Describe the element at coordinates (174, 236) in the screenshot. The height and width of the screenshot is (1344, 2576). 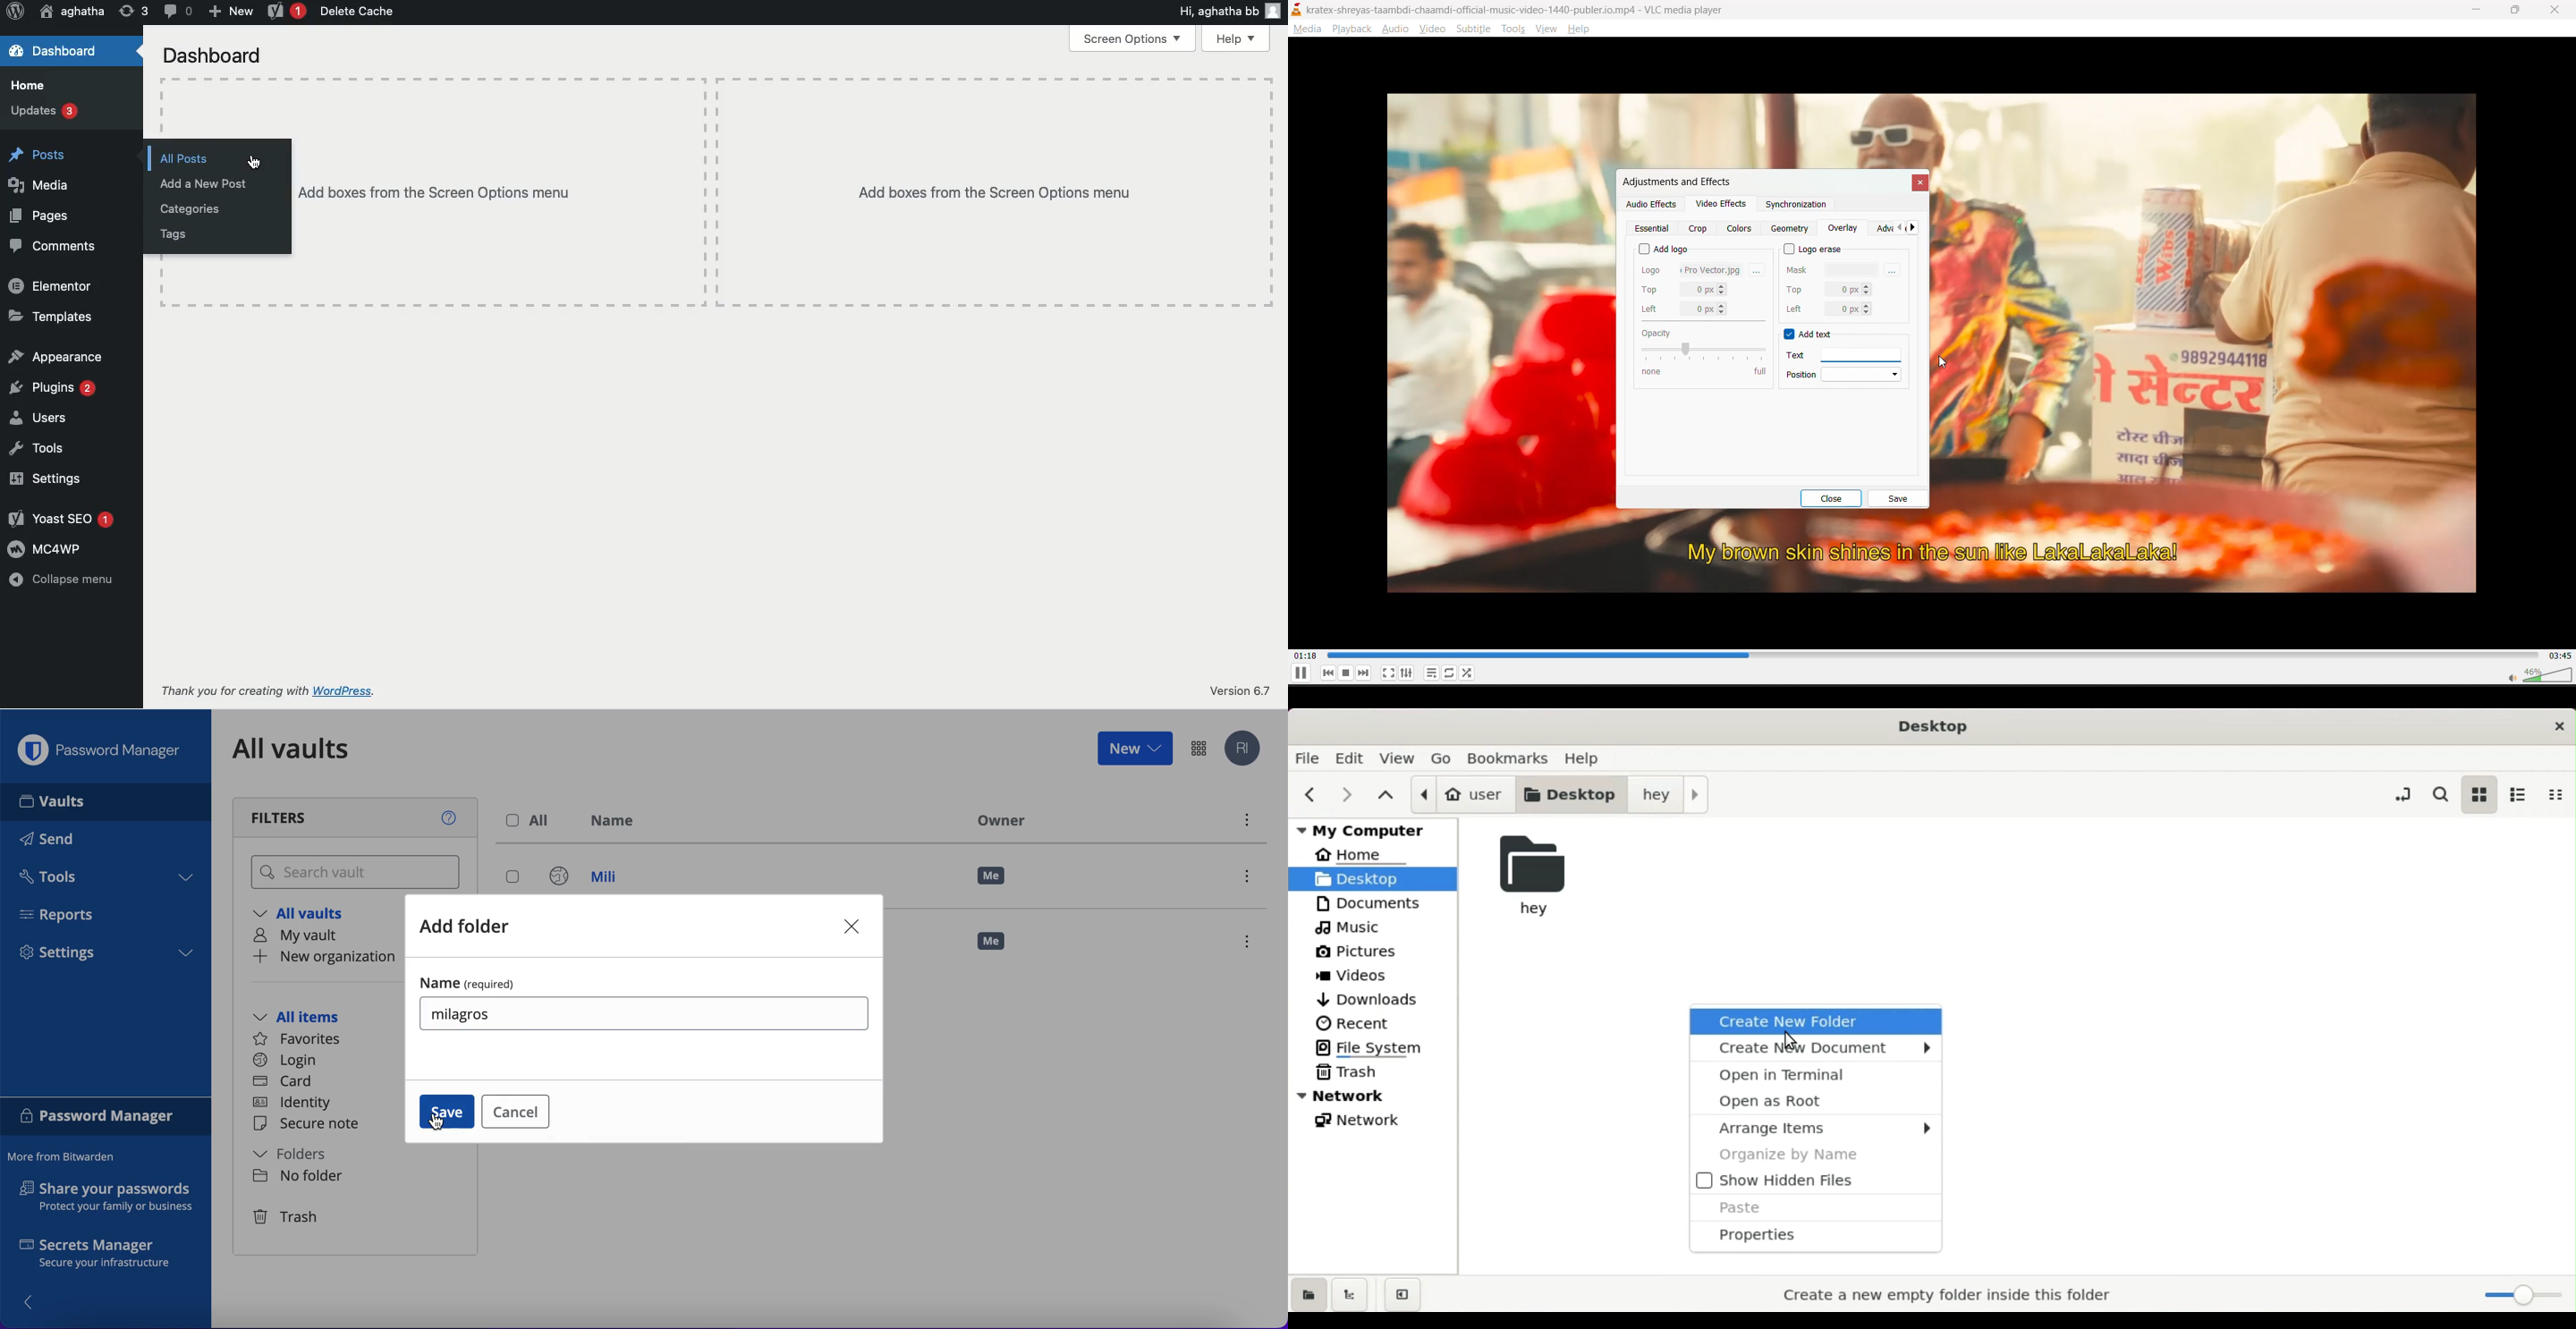
I see `Tags` at that location.